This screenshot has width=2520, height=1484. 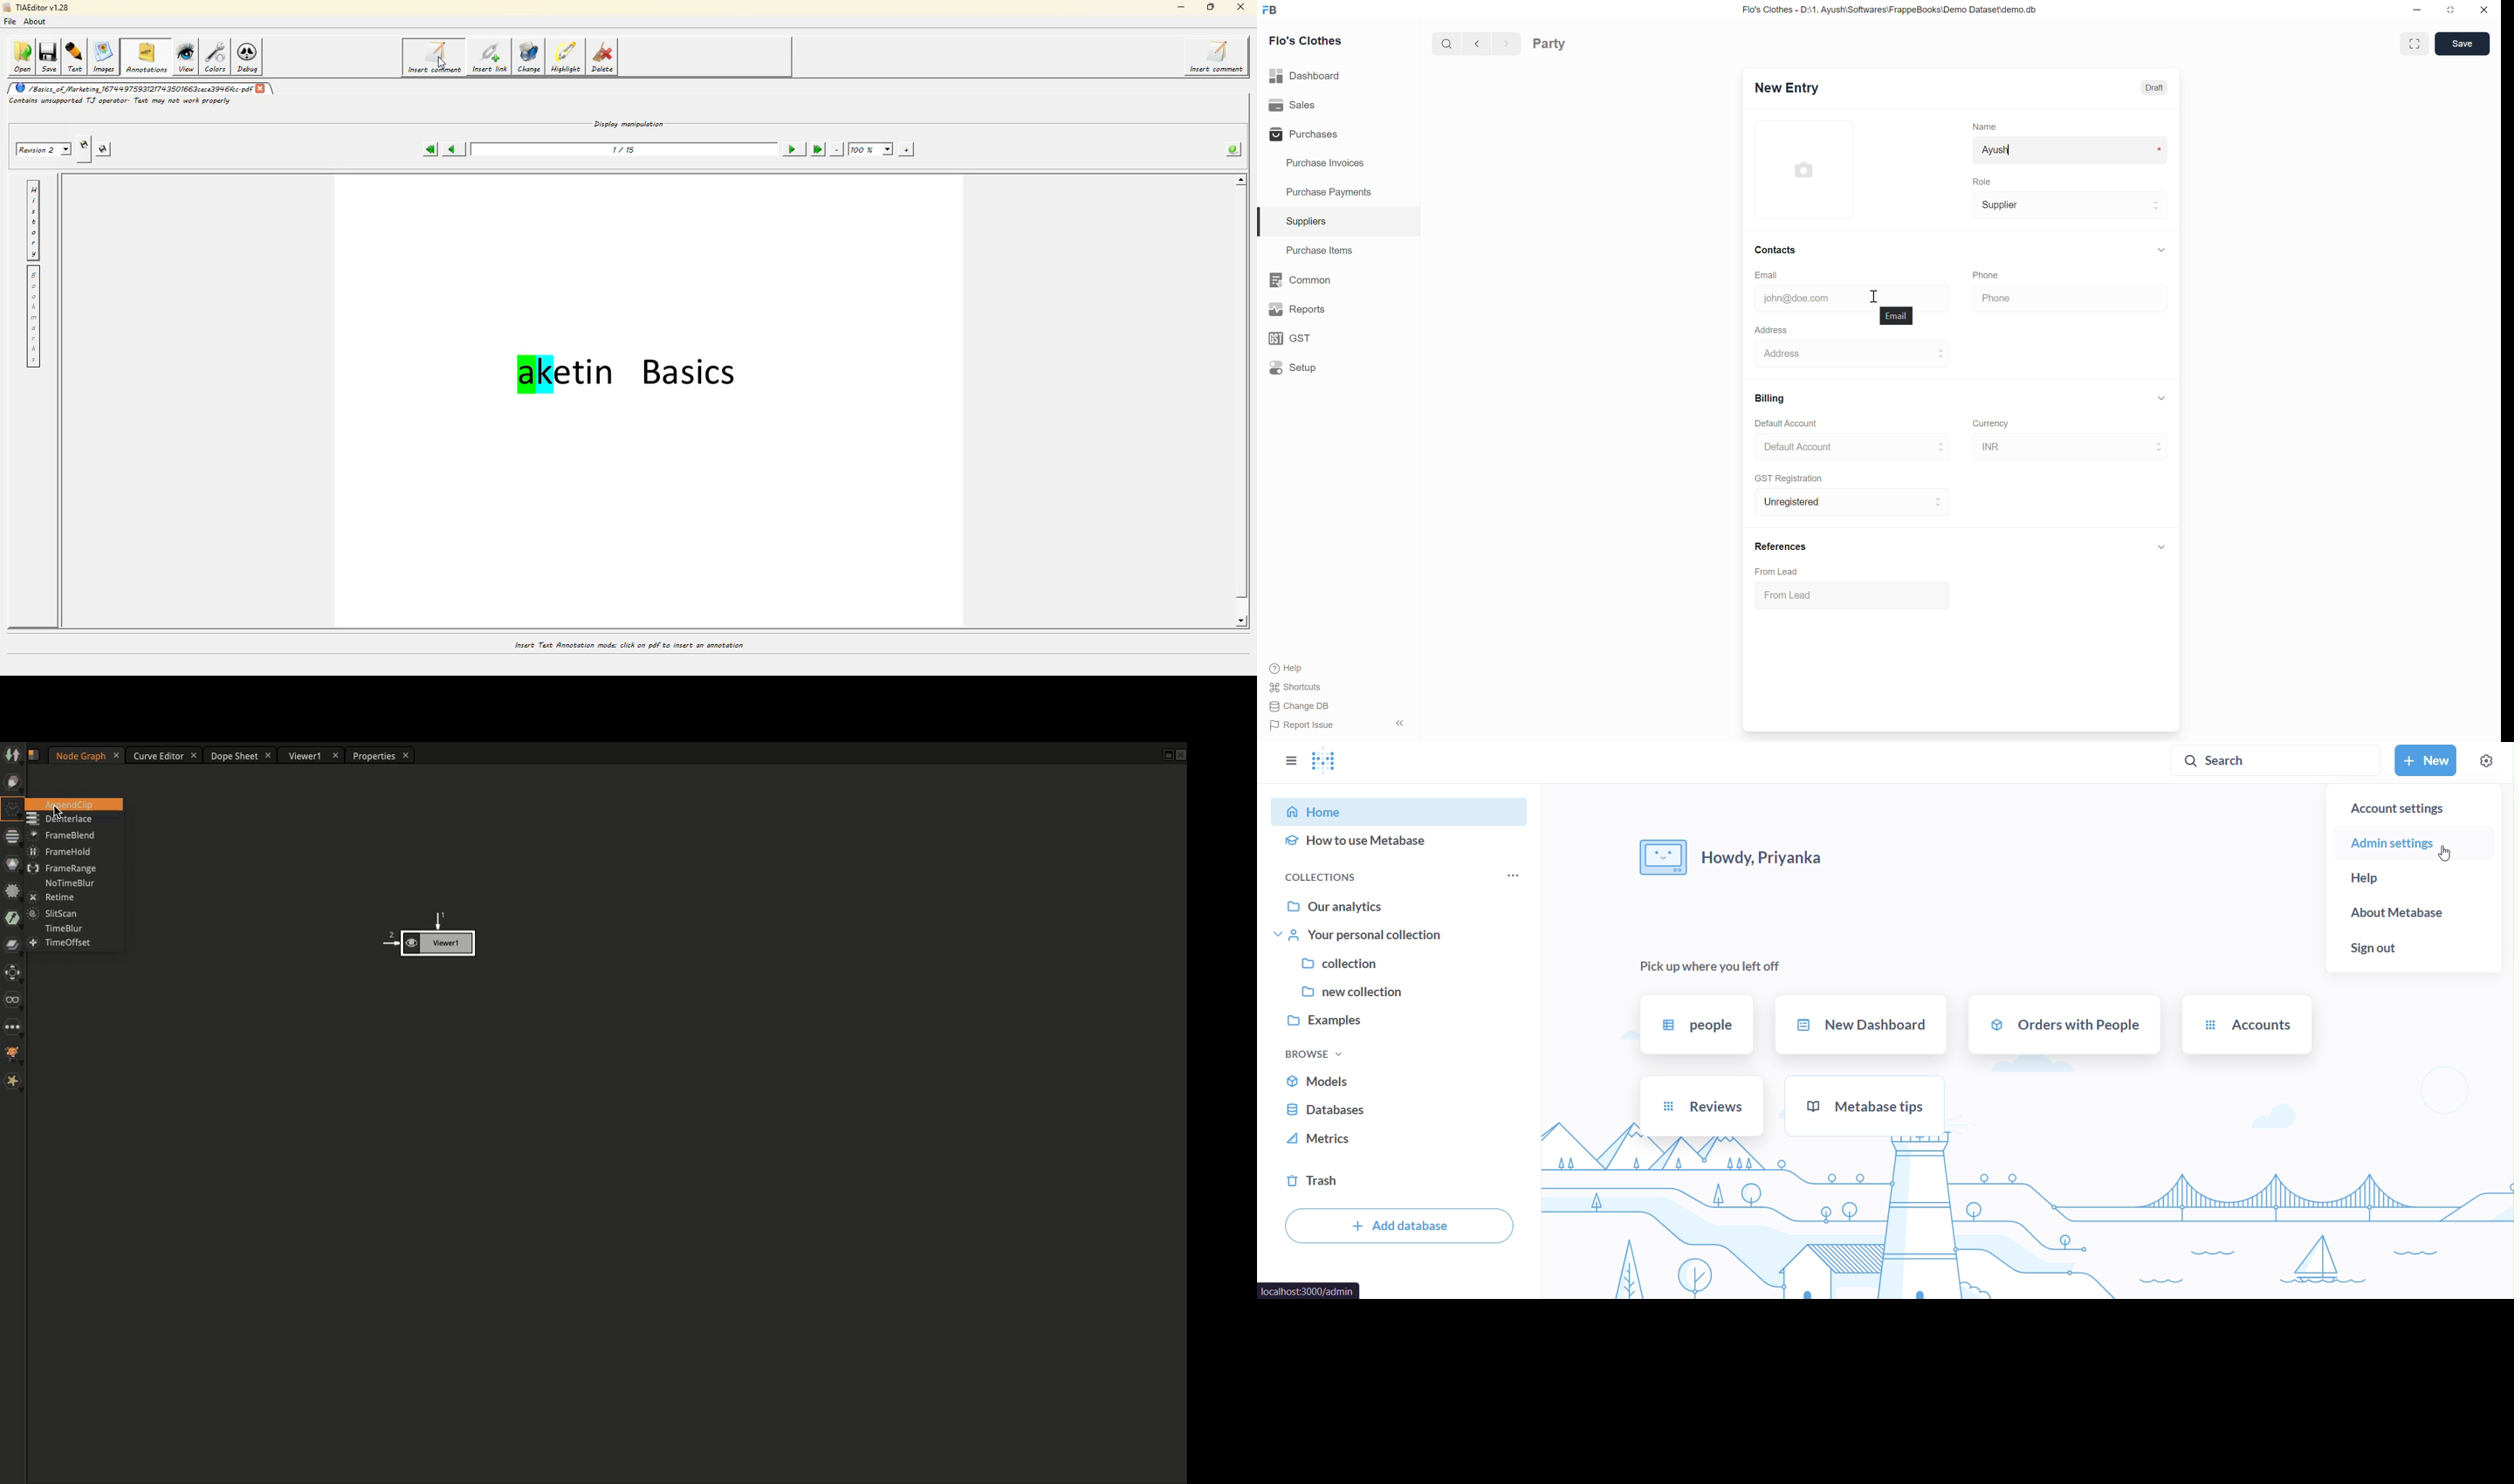 What do you see at coordinates (2162, 398) in the screenshot?
I see `Collapse` at bounding box center [2162, 398].